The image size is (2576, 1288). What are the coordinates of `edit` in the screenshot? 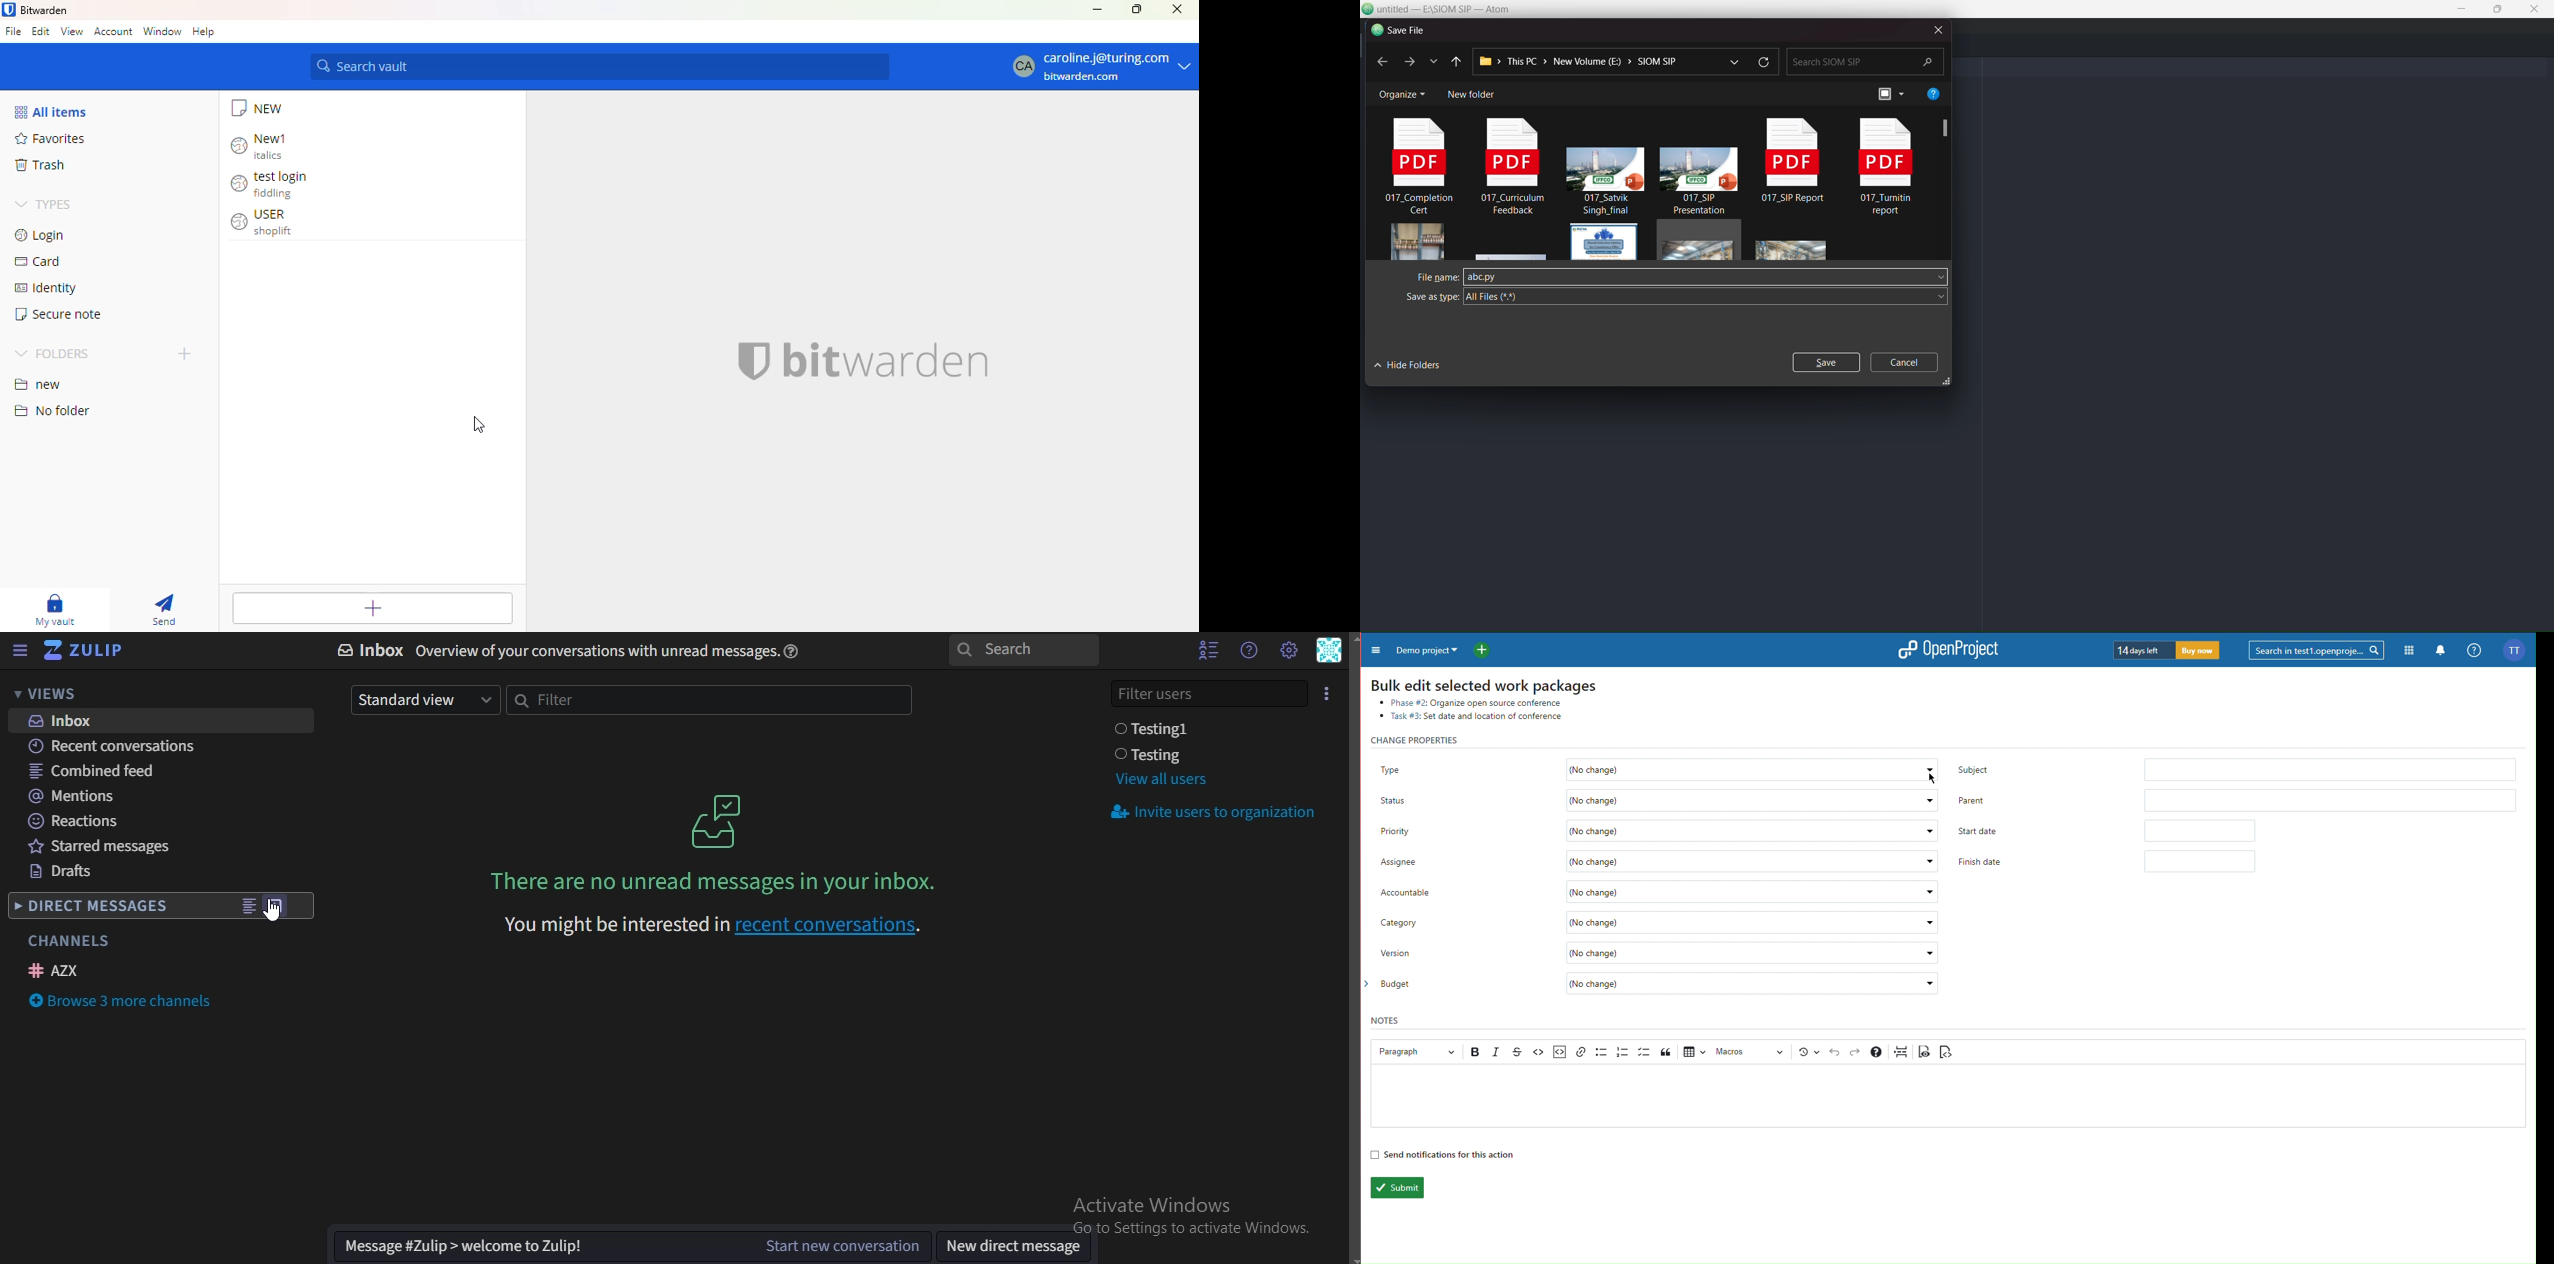 It's located at (40, 32).